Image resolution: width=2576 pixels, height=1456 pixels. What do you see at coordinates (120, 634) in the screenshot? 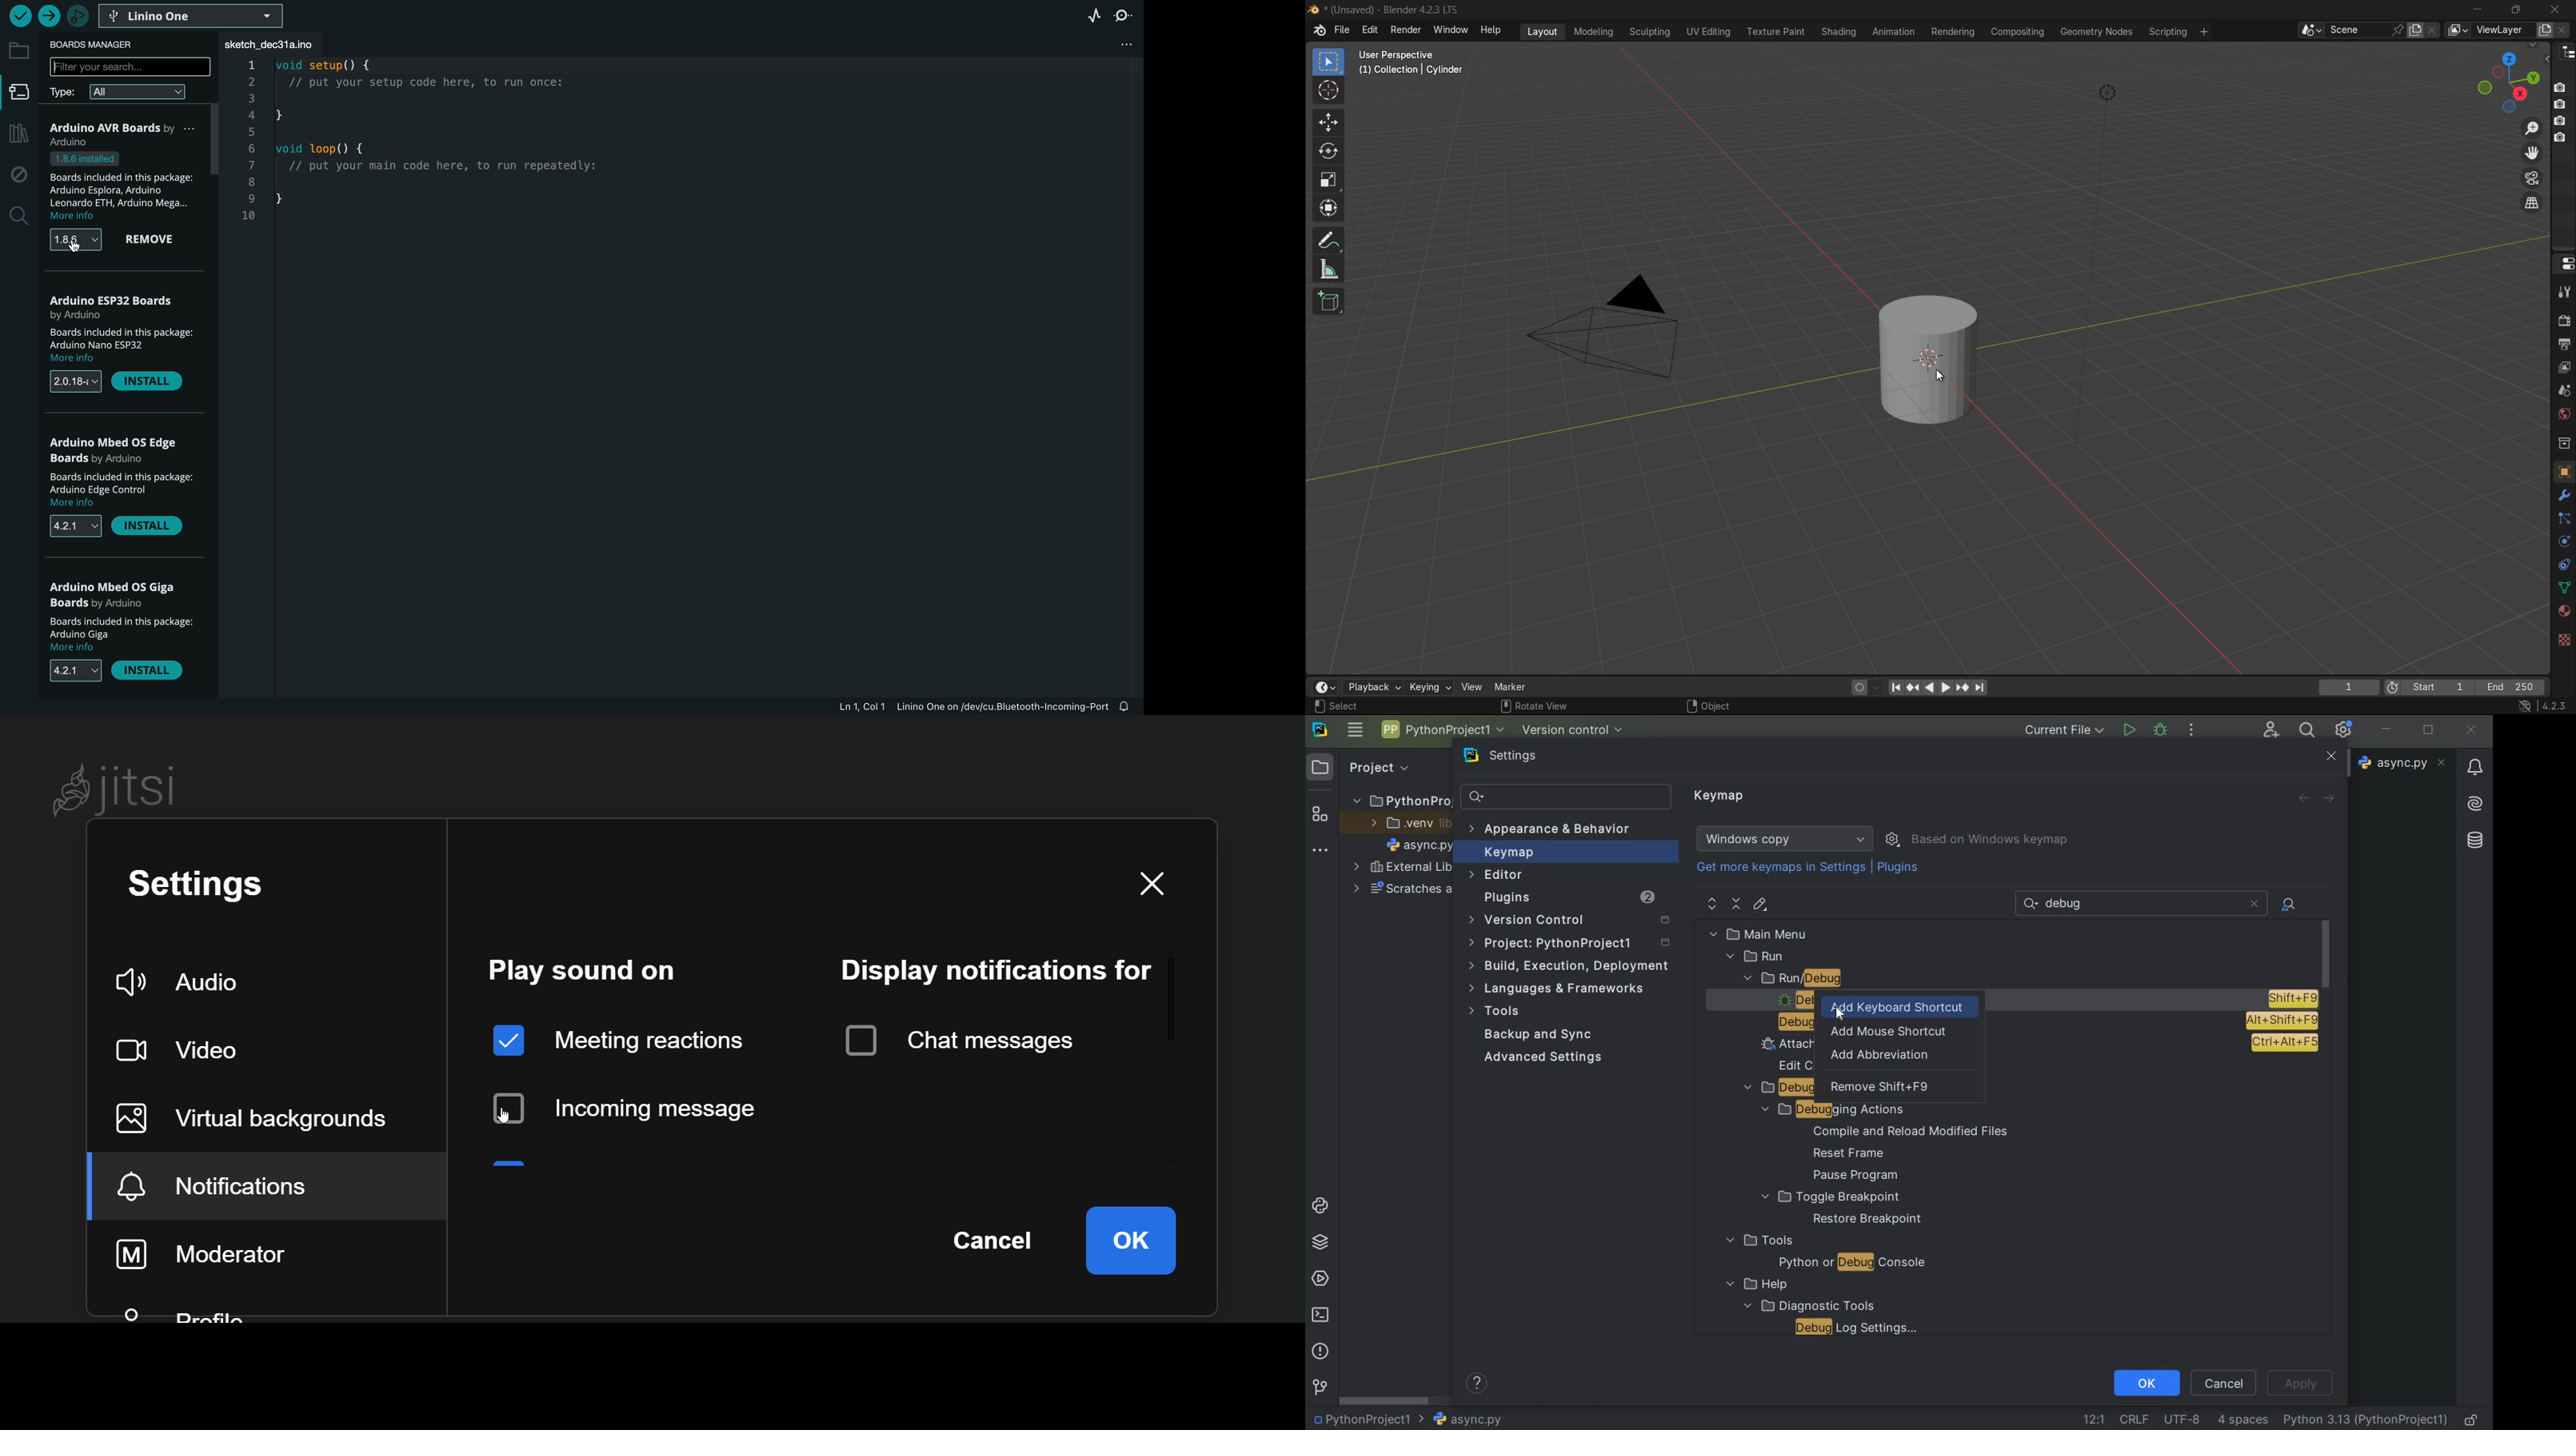
I see `DESCRIPTION` at bounding box center [120, 634].